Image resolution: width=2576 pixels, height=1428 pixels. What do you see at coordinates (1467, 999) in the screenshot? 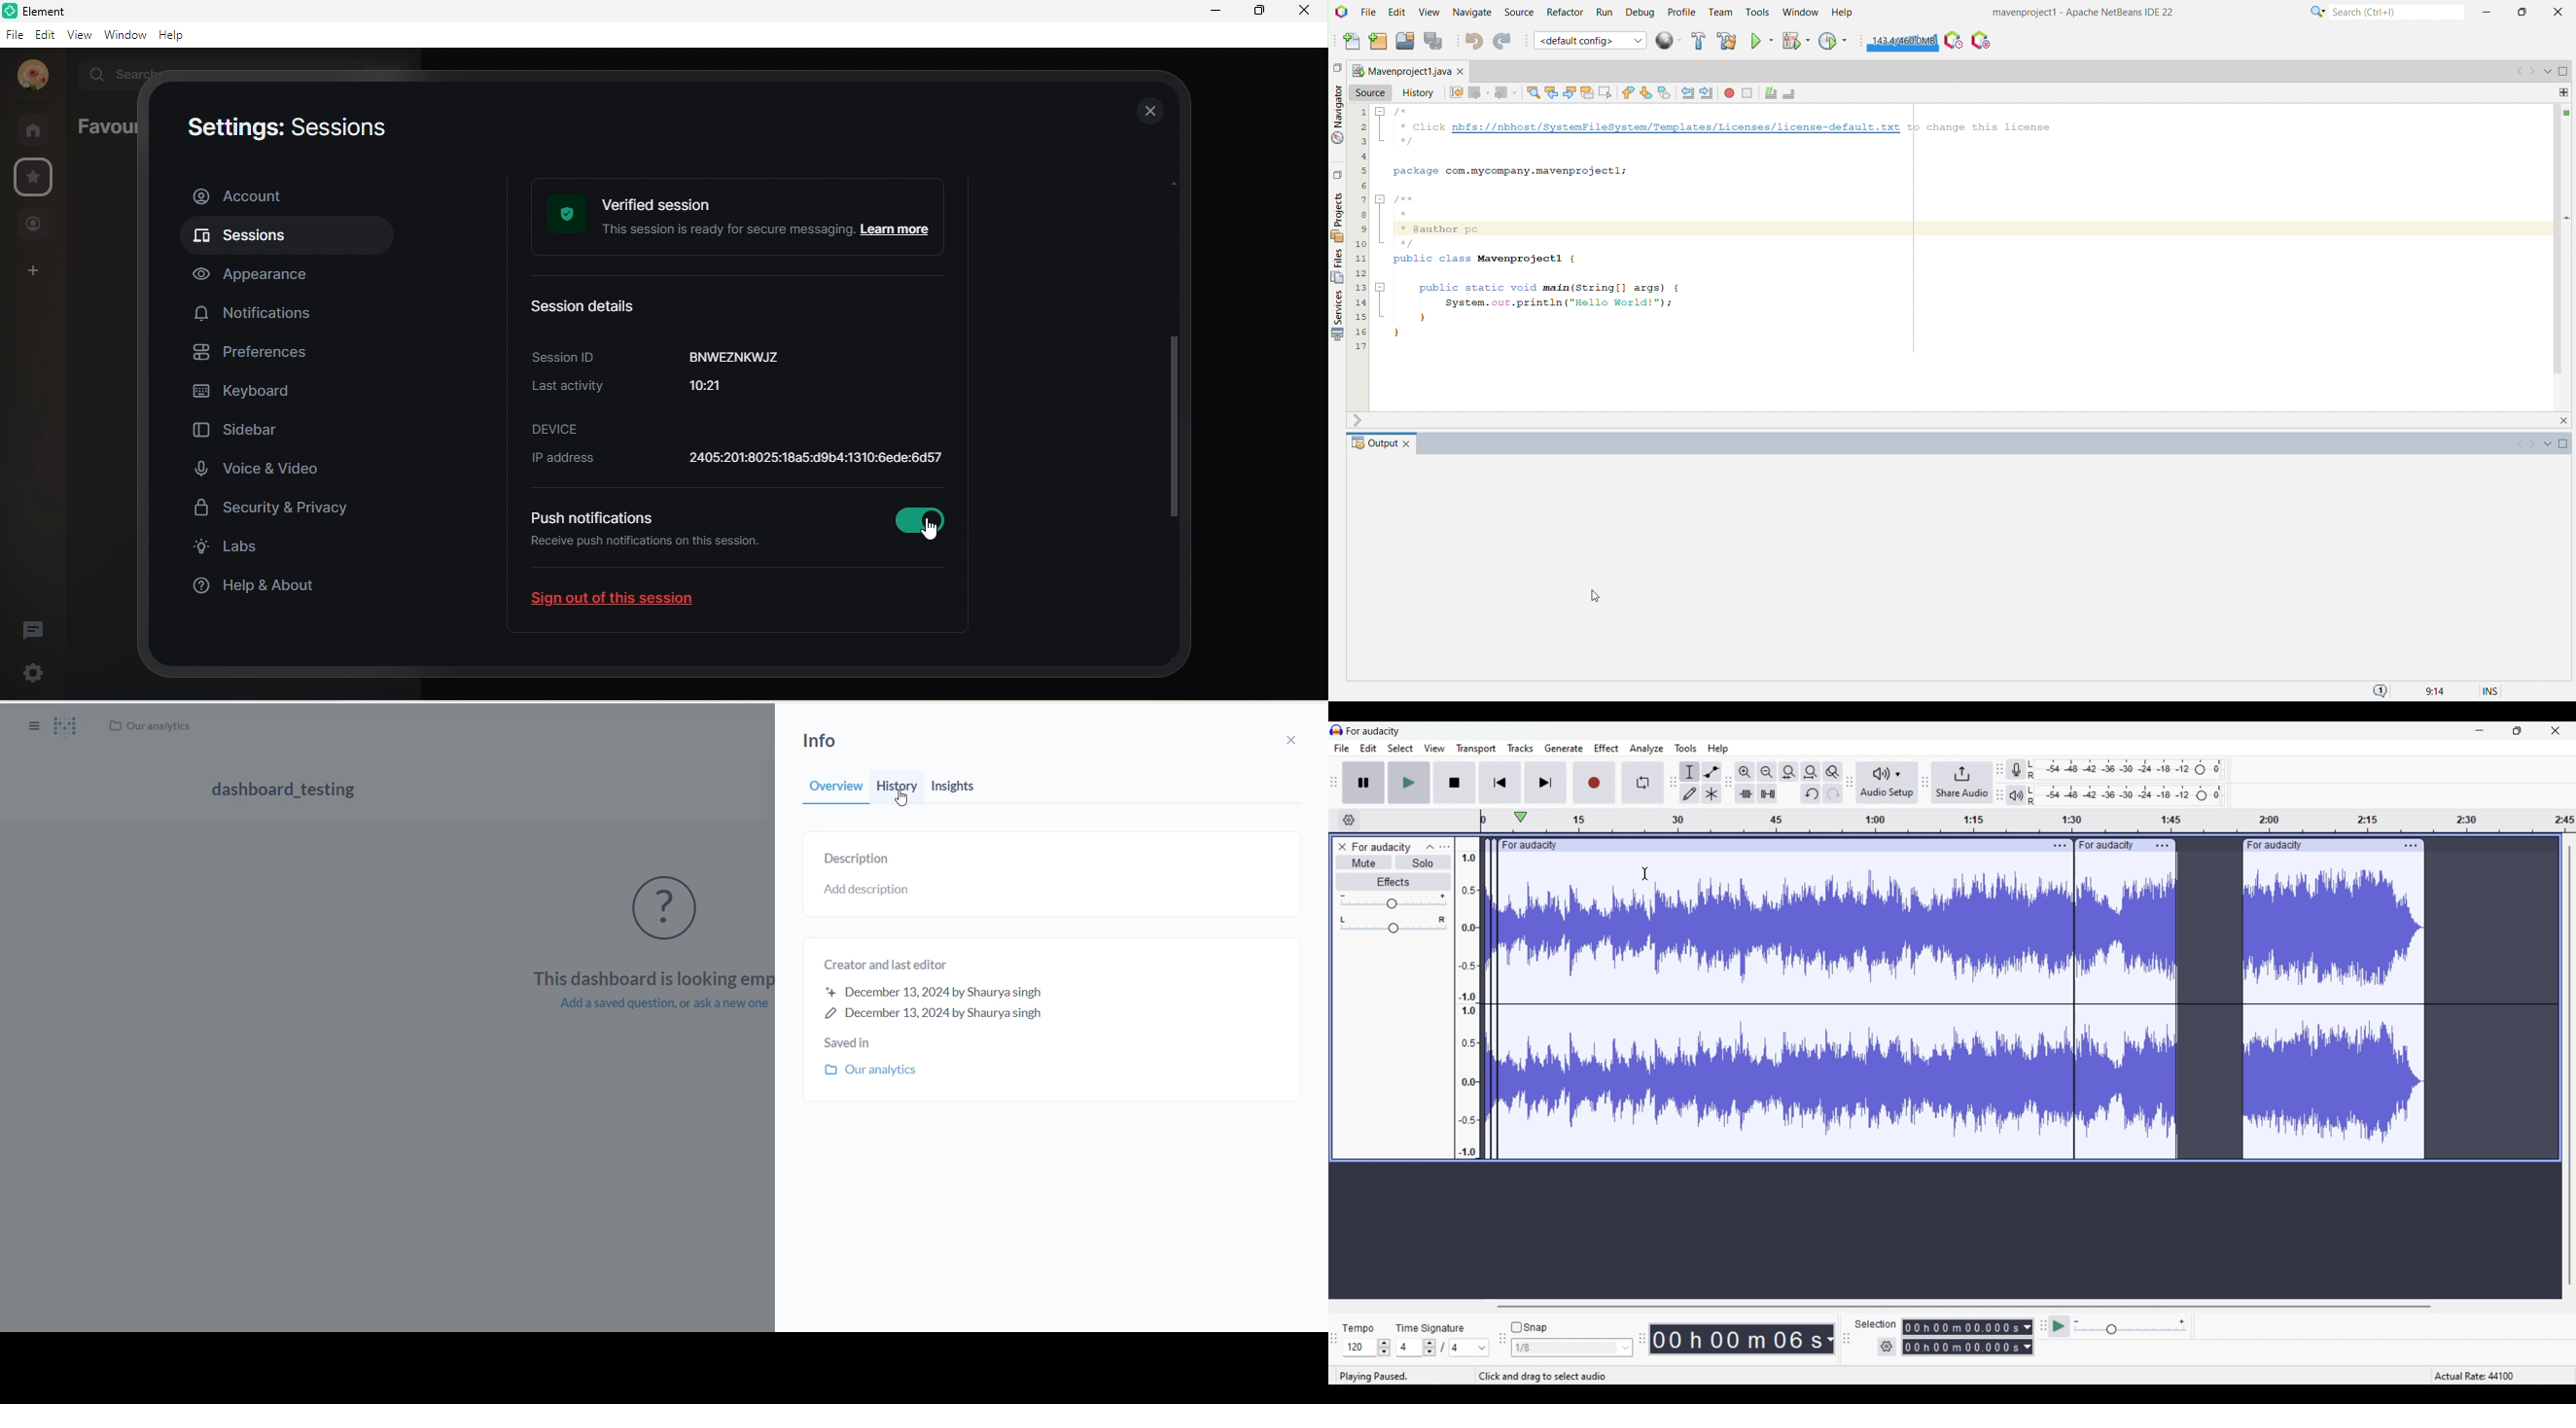
I see `Scale to measure sound intensity` at bounding box center [1467, 999].